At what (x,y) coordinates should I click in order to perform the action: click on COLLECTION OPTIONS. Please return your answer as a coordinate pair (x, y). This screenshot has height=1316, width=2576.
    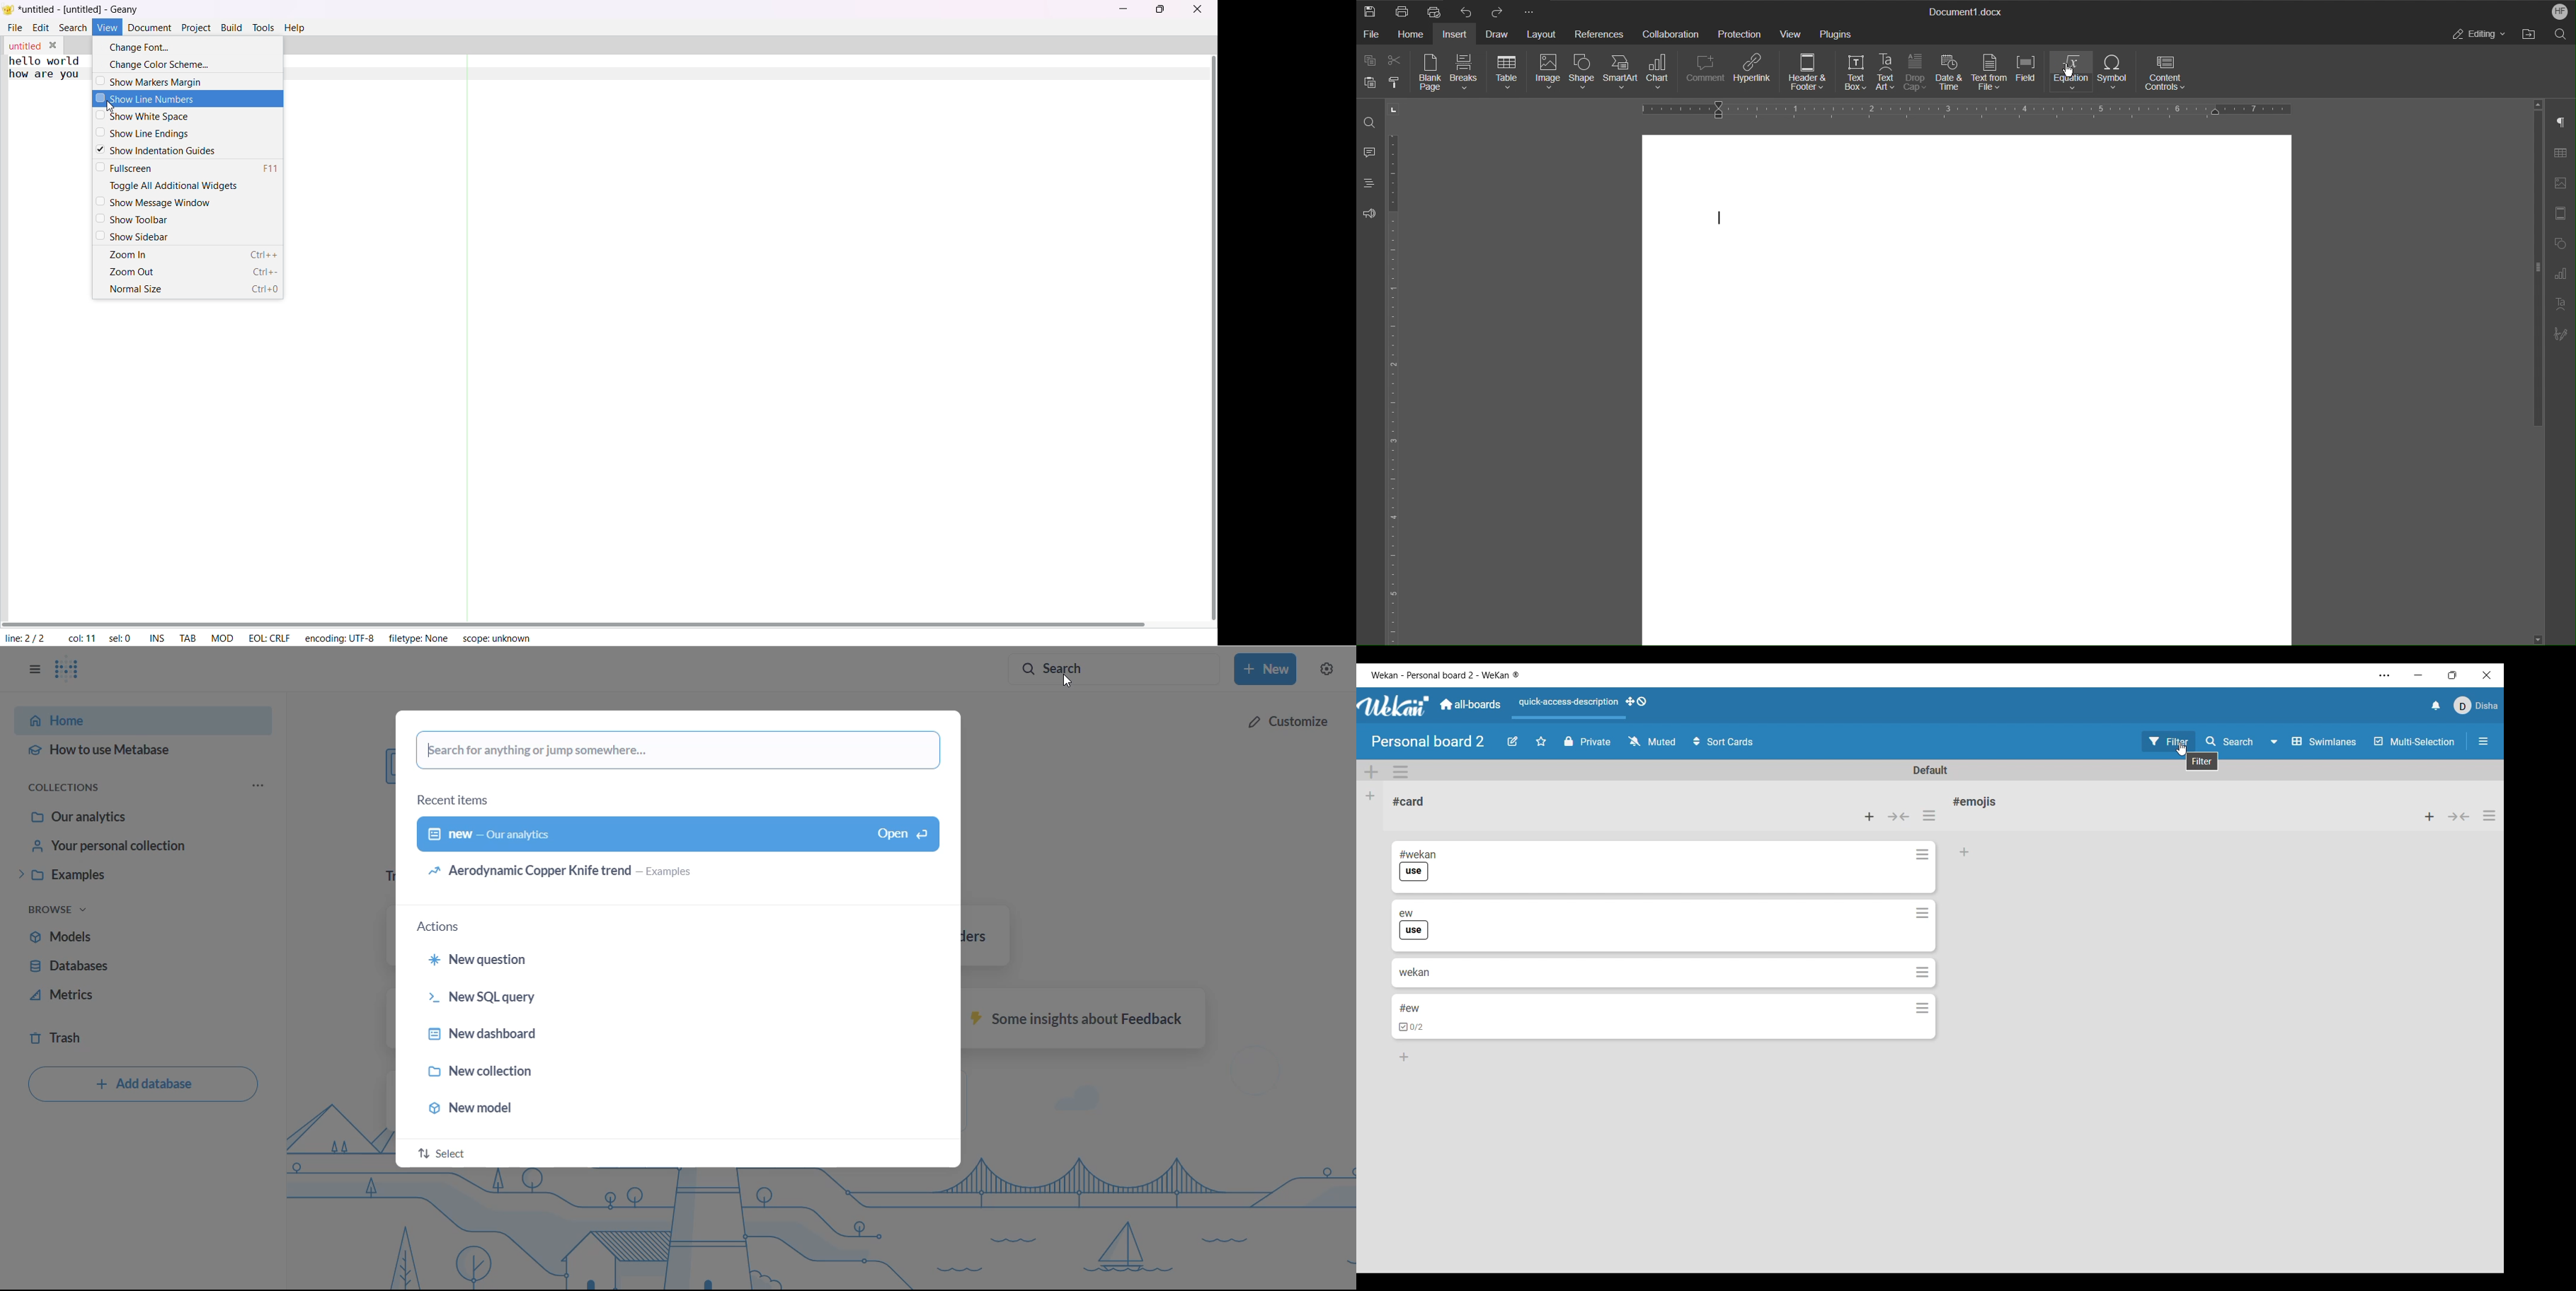
    Looking at the image, I should click on (73, 788).